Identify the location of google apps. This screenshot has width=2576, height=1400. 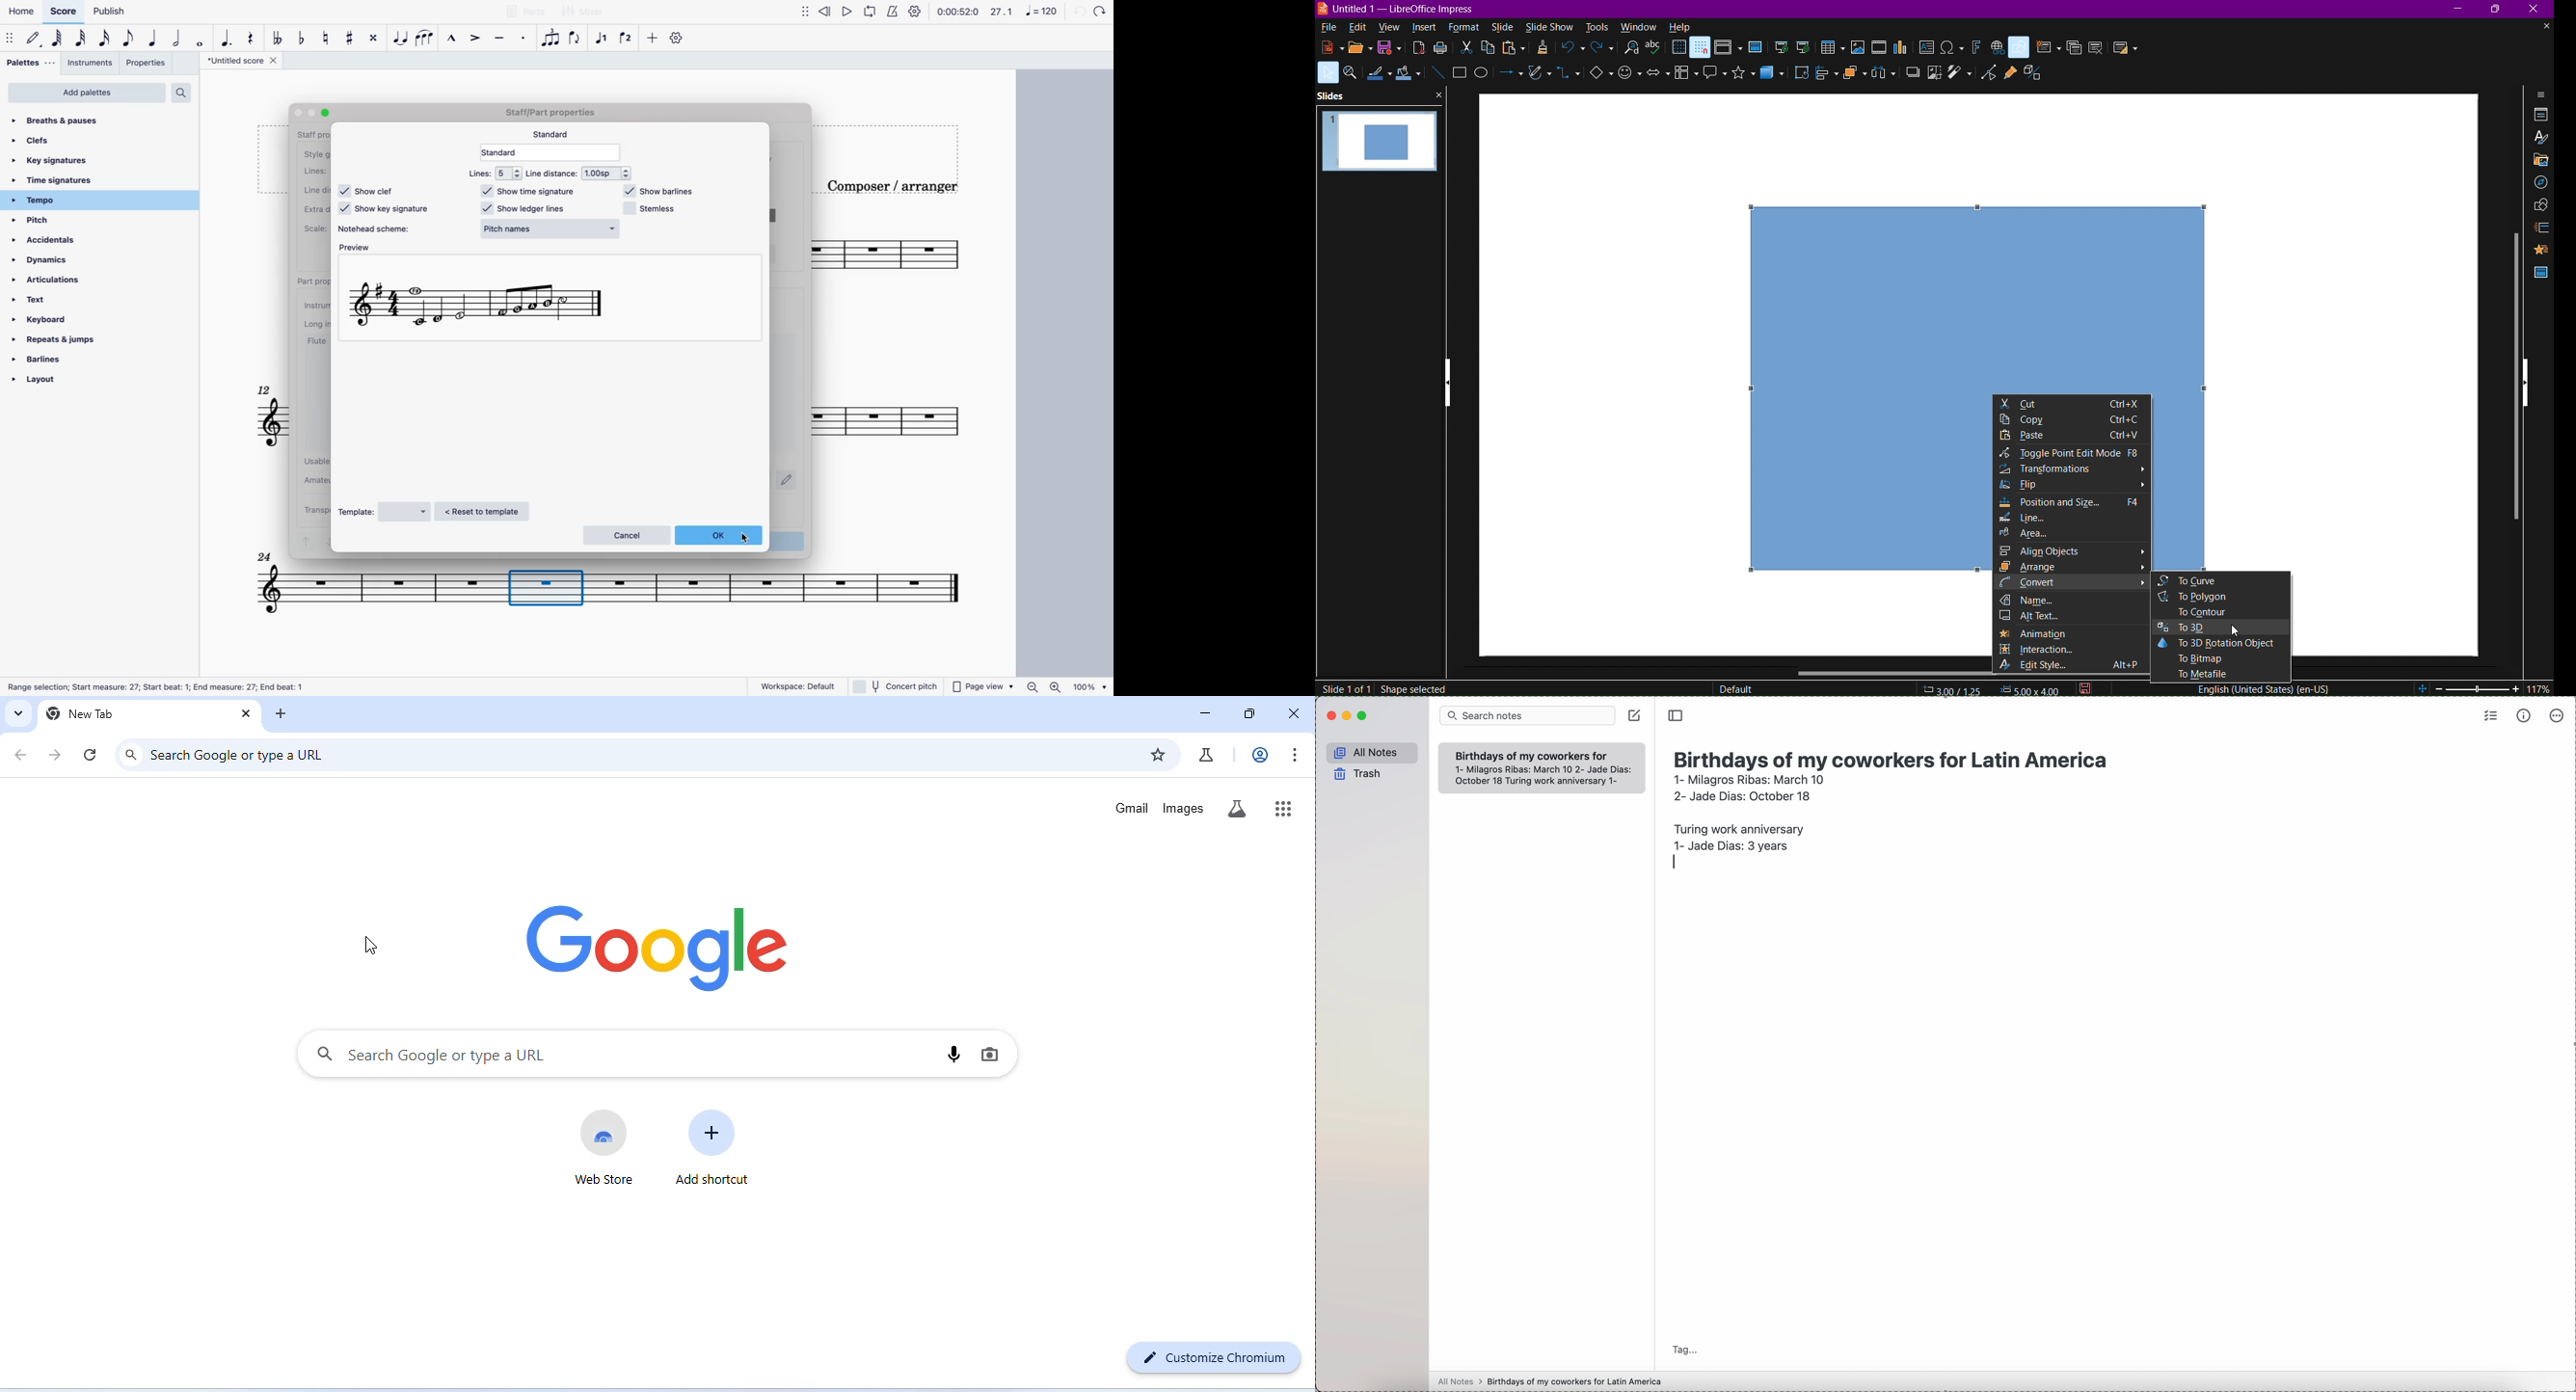
(1284, 807).